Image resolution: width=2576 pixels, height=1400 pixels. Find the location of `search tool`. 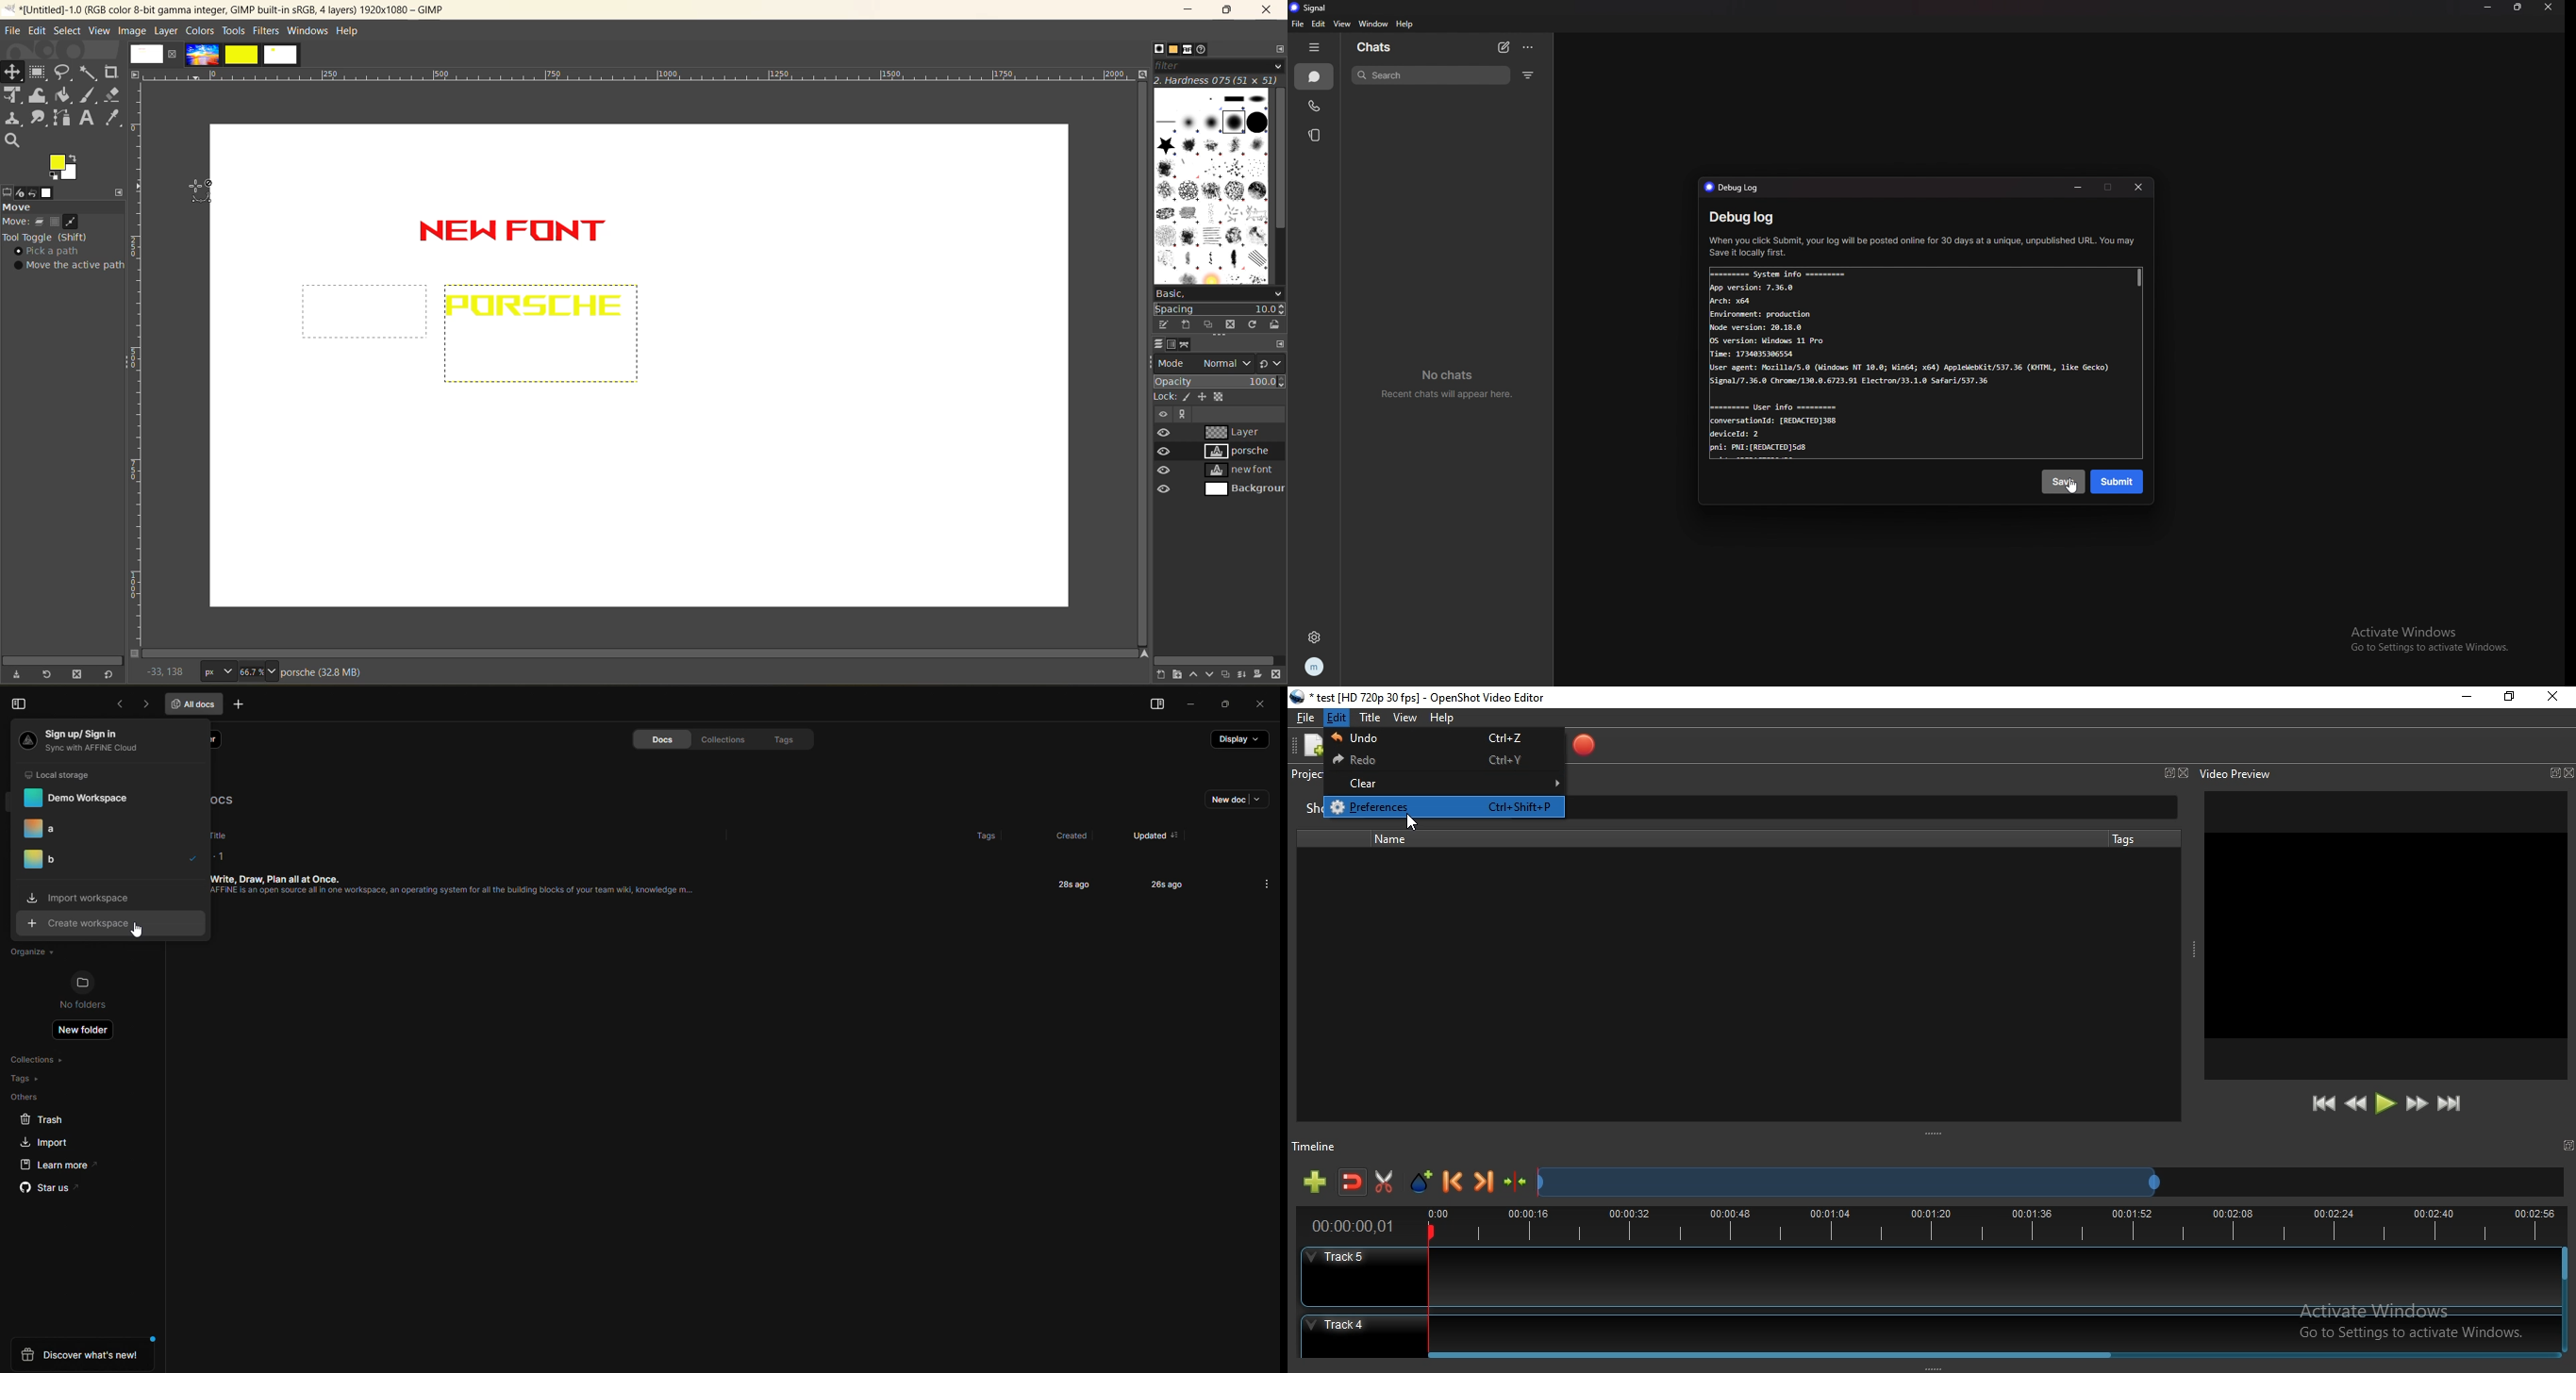

search tool is located at coordinates (15, 141).